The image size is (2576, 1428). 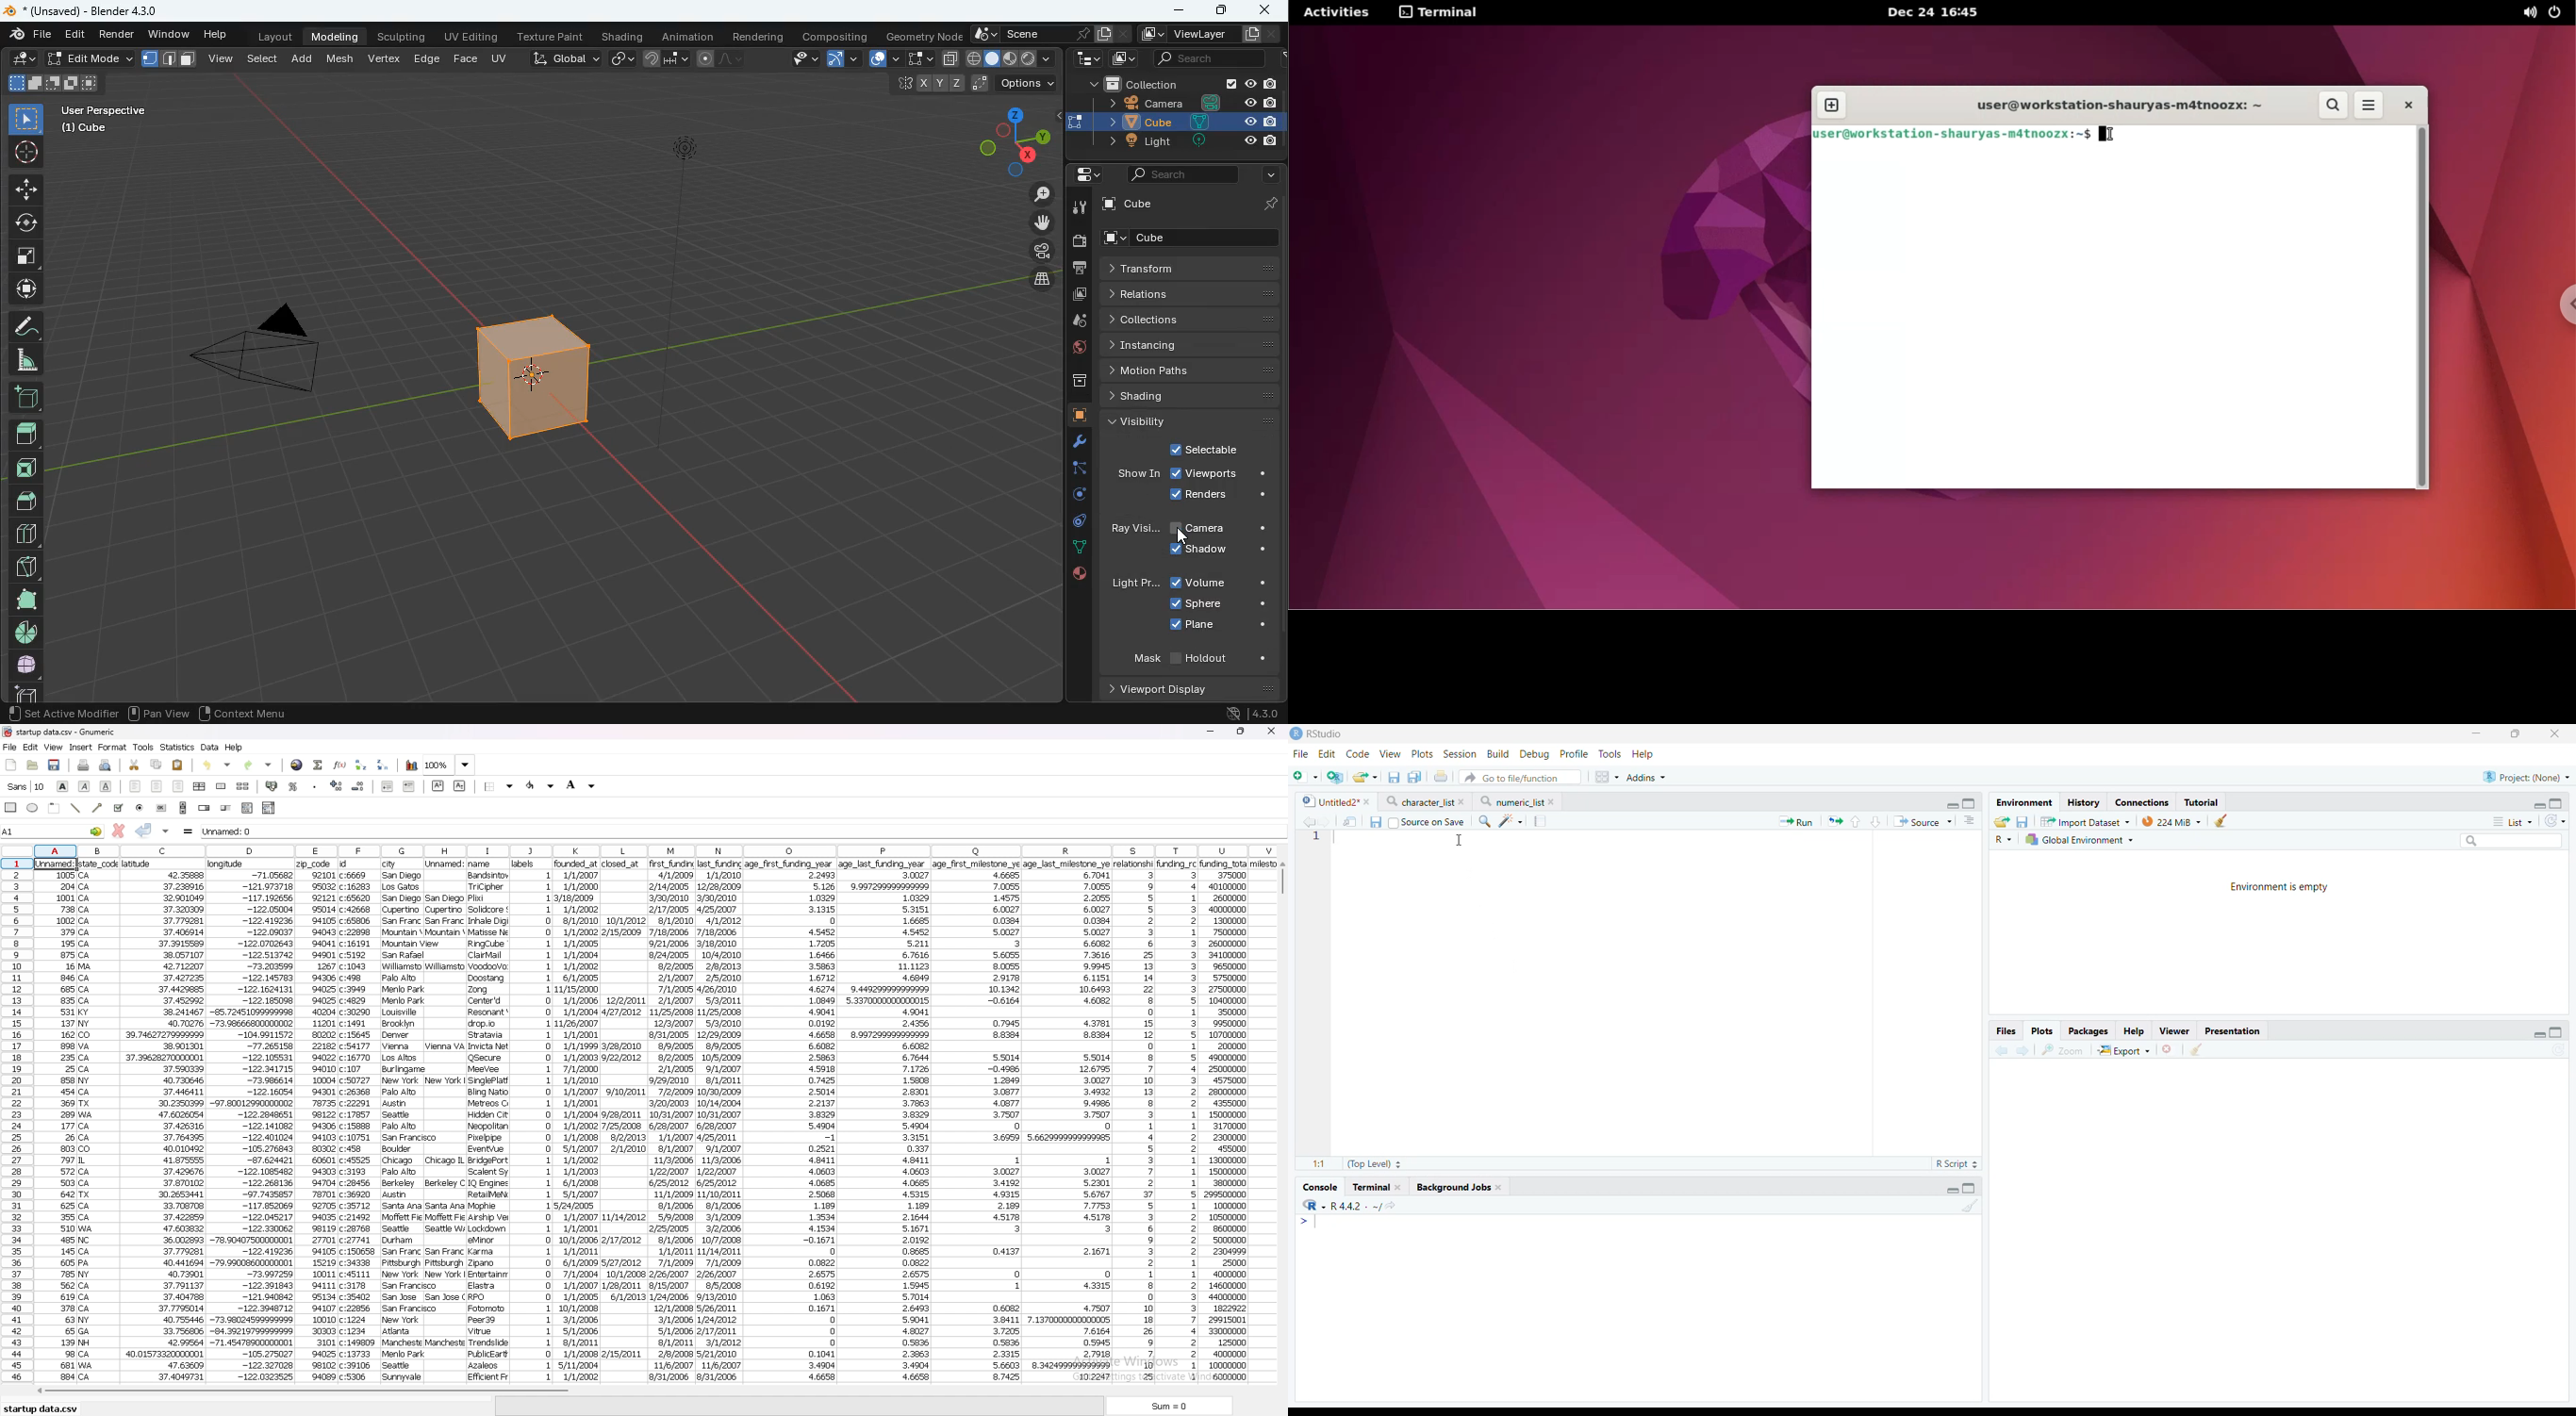 What do you see at coordinates (272, 786) in the screenshot?
I see `accounting` at bounding box center [272, 786].